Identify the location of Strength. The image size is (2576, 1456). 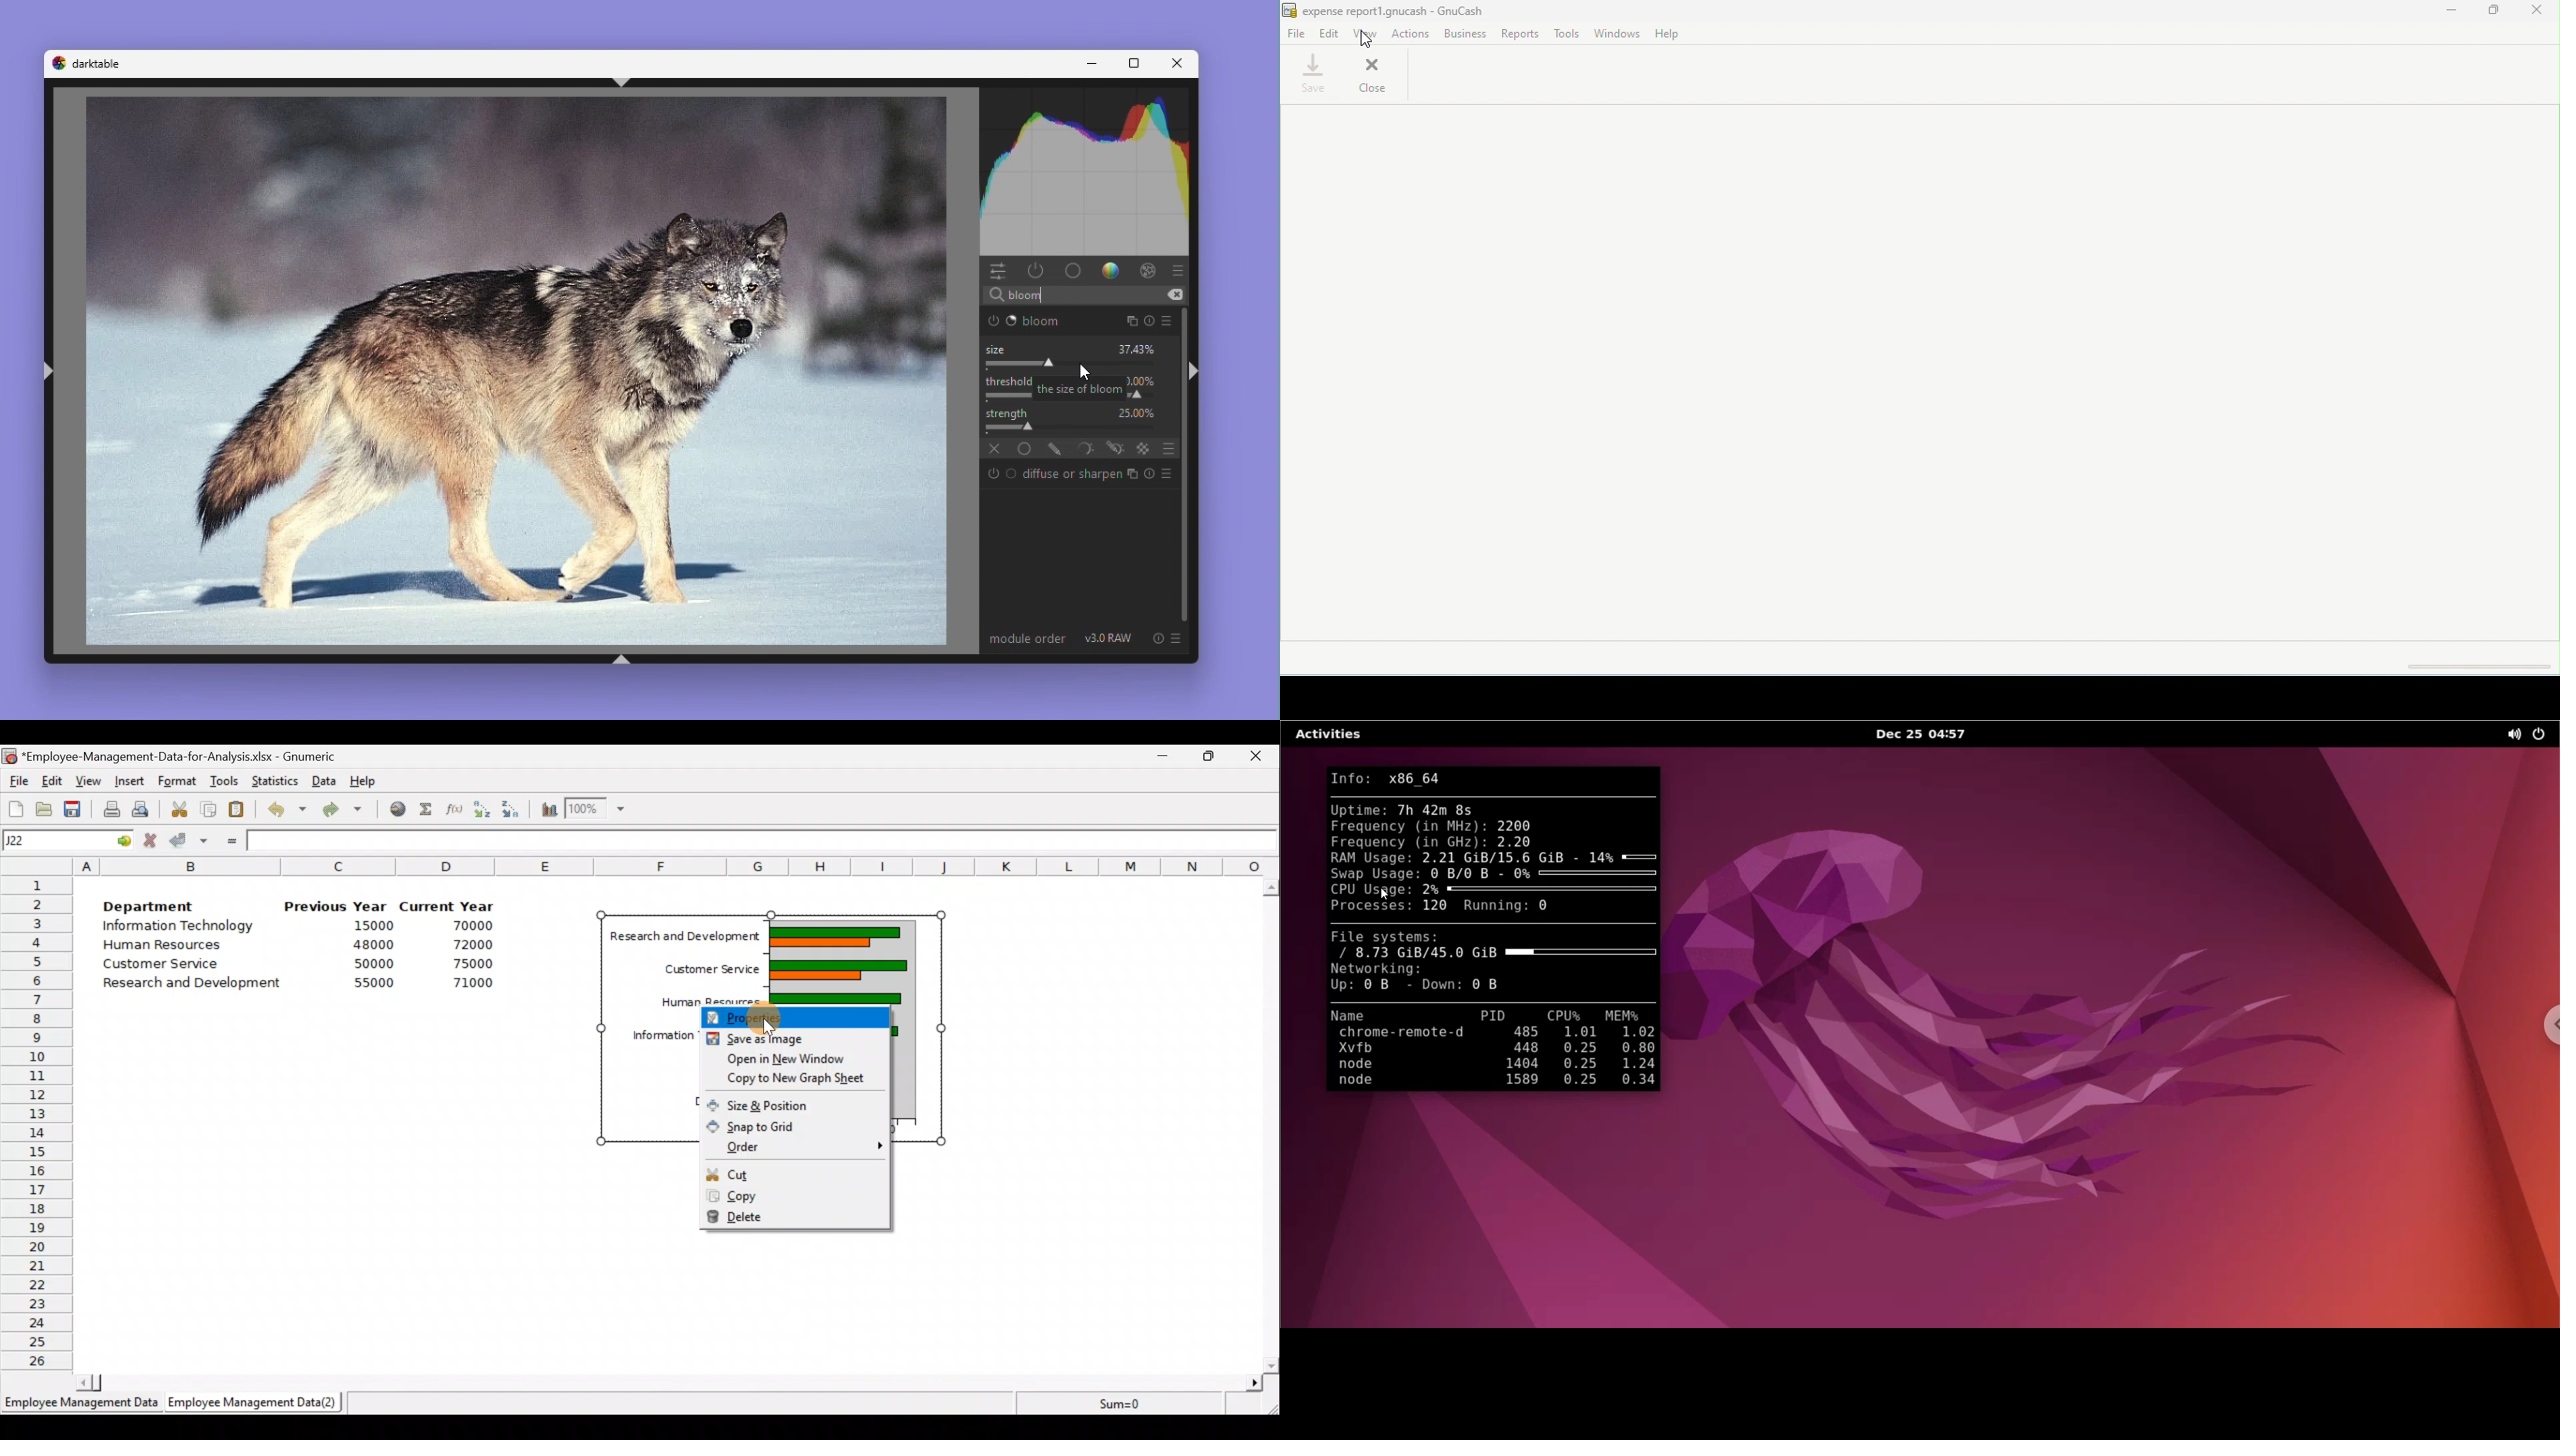
(1009, 412).